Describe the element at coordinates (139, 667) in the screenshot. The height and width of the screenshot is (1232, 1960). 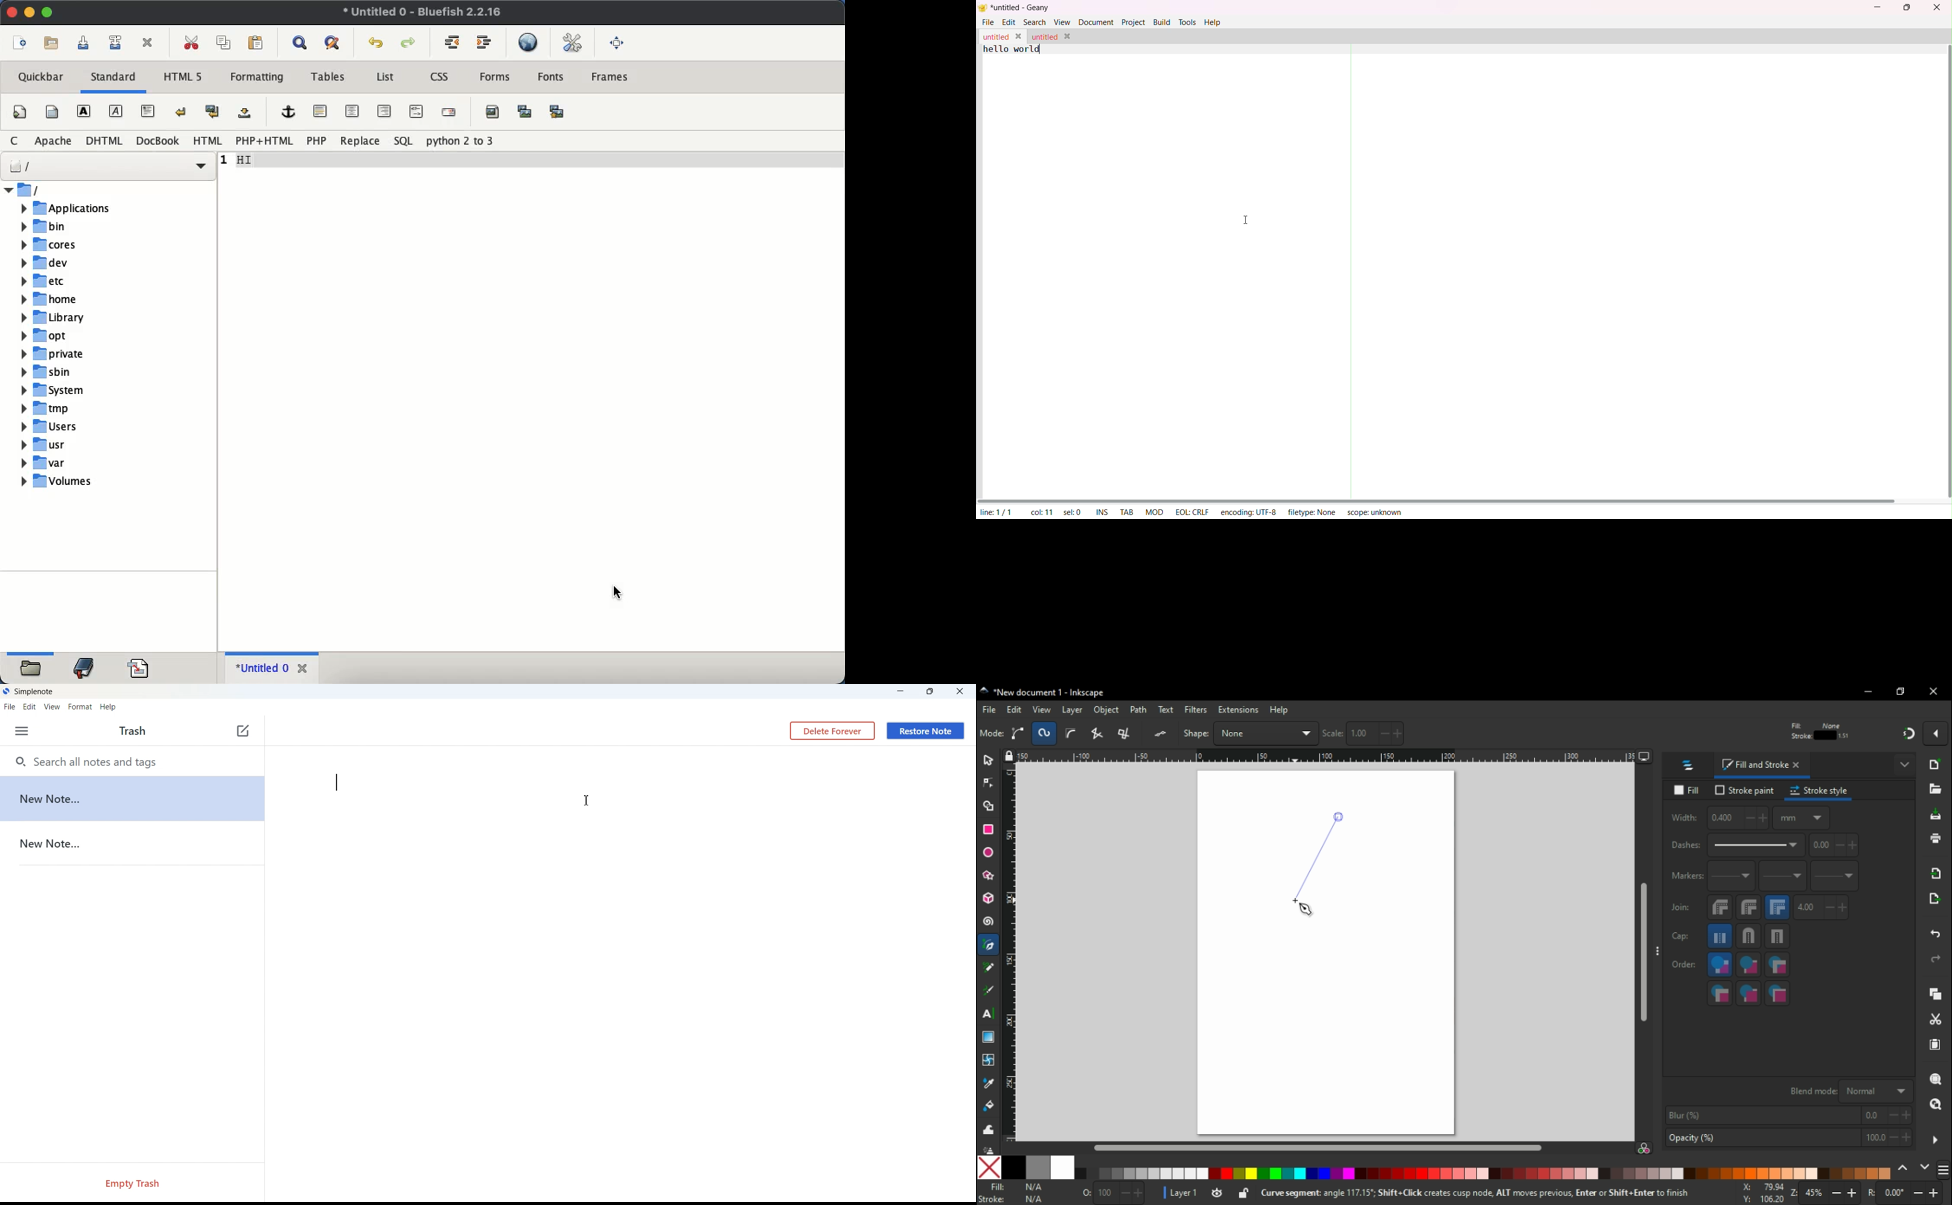
I see `code` at that location.